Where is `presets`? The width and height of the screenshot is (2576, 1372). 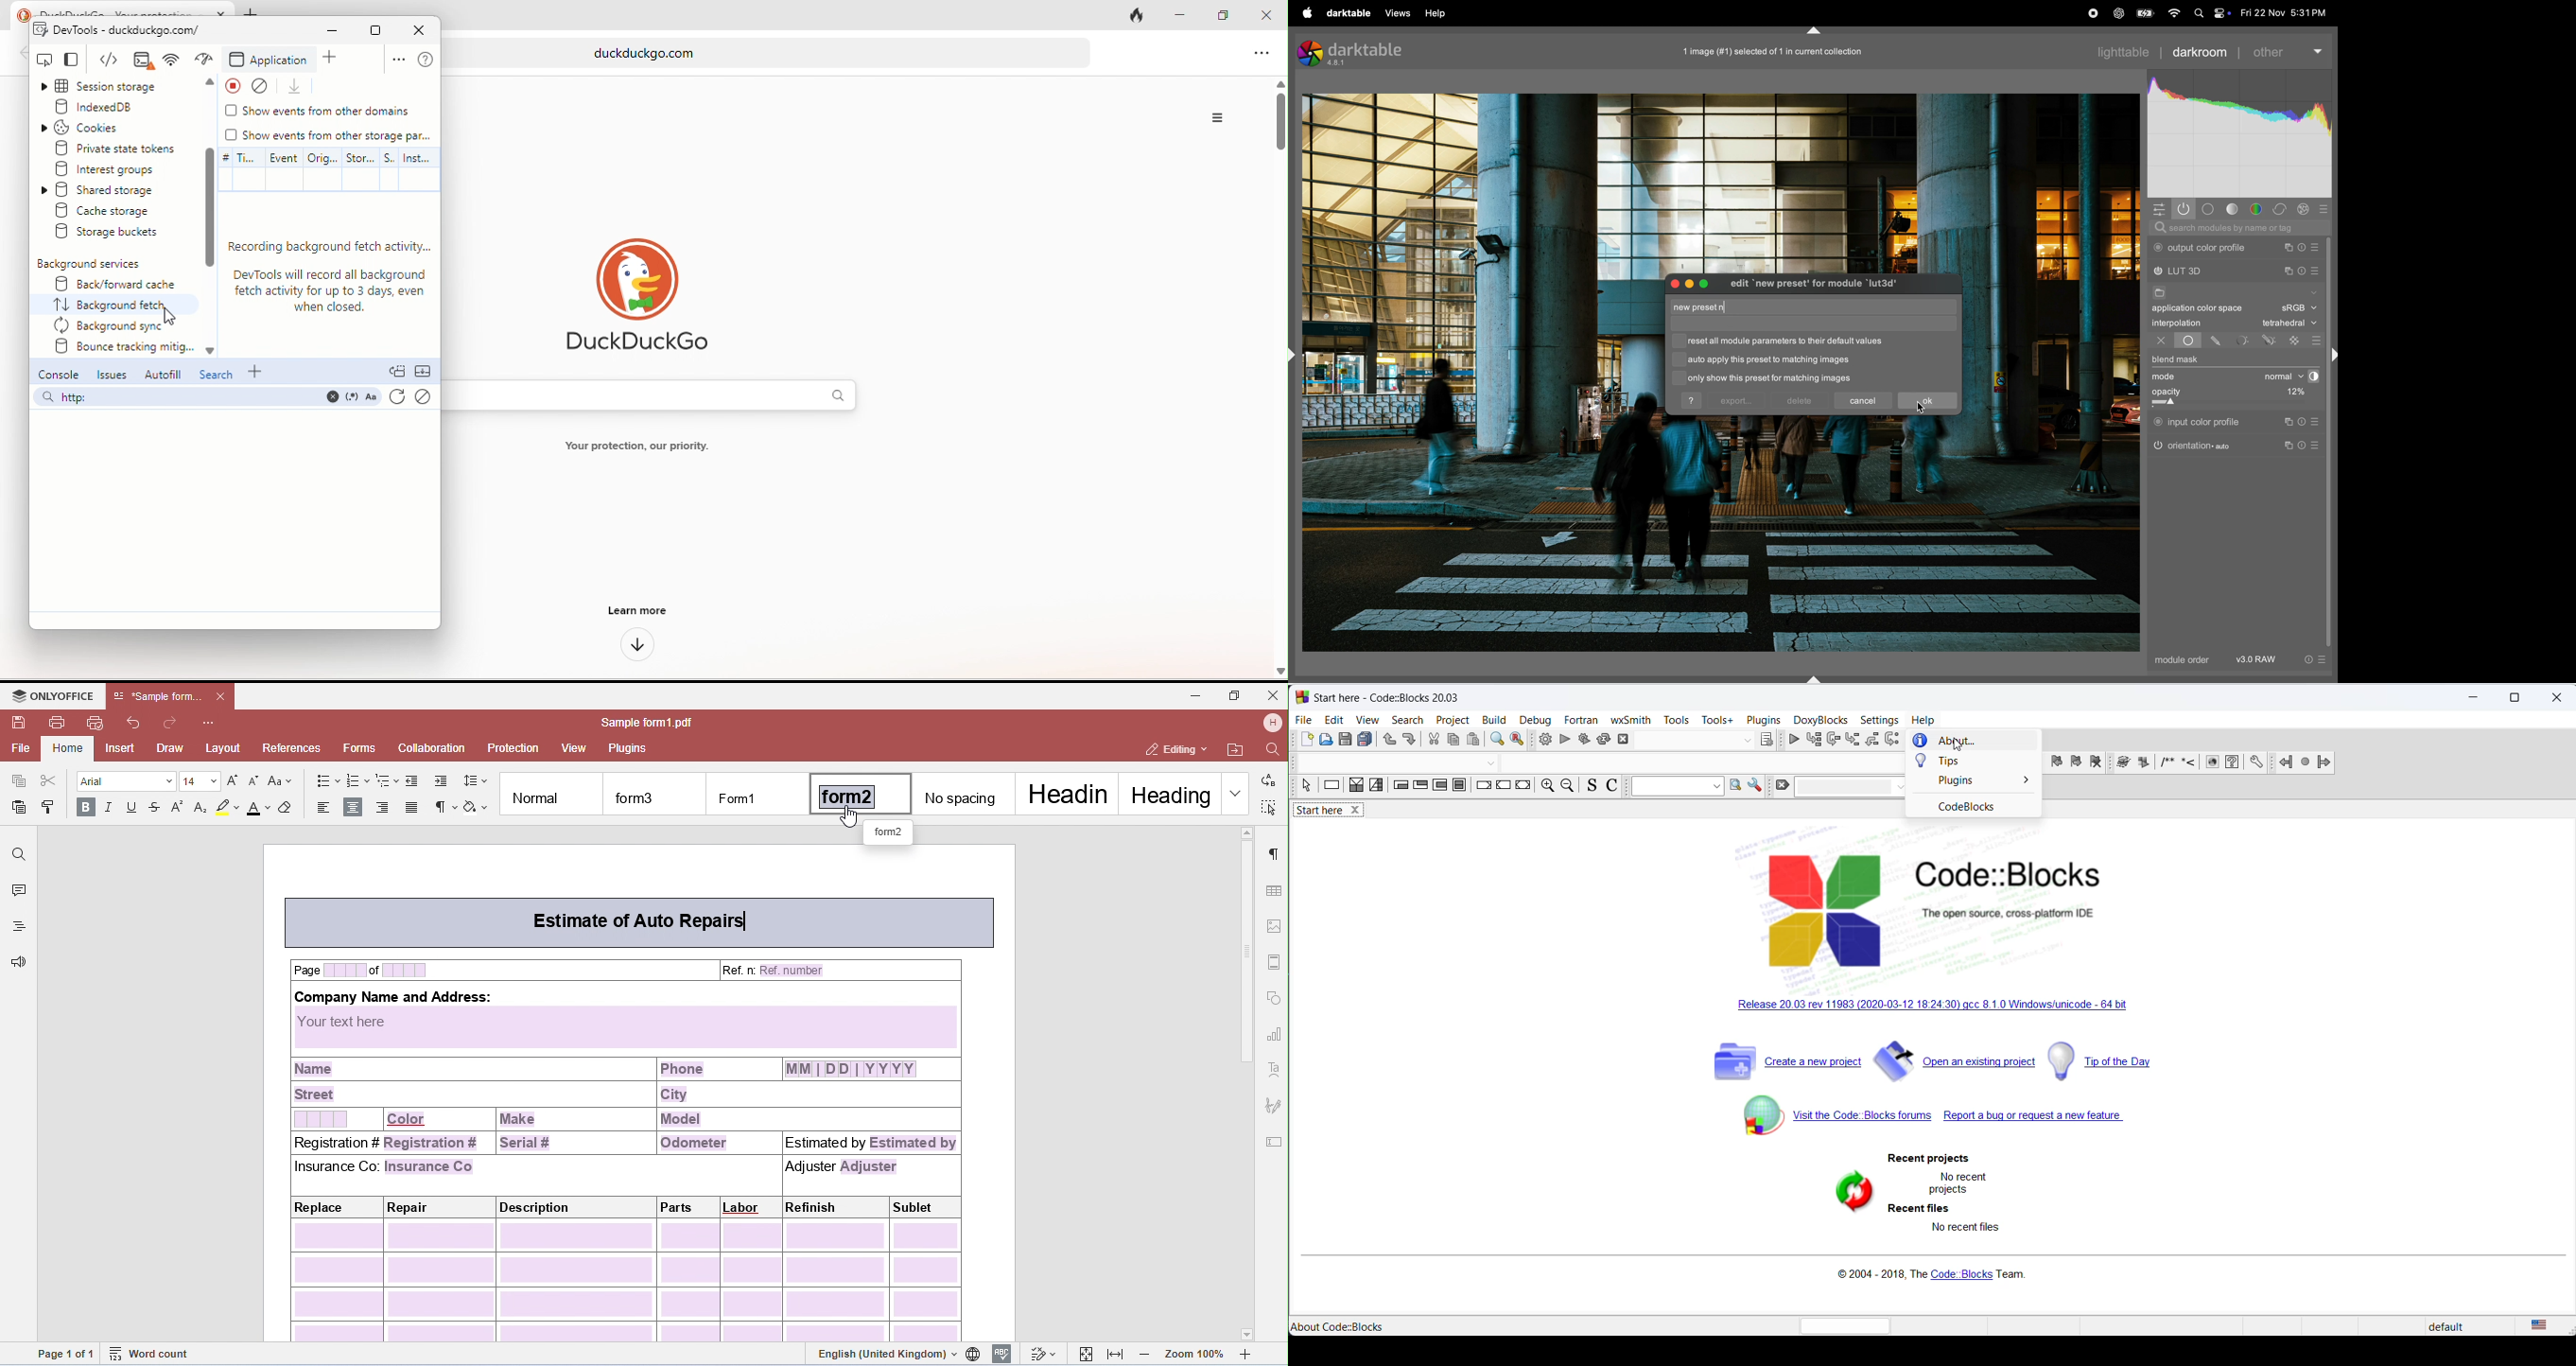 presets is located at coordinates (2317, 422).